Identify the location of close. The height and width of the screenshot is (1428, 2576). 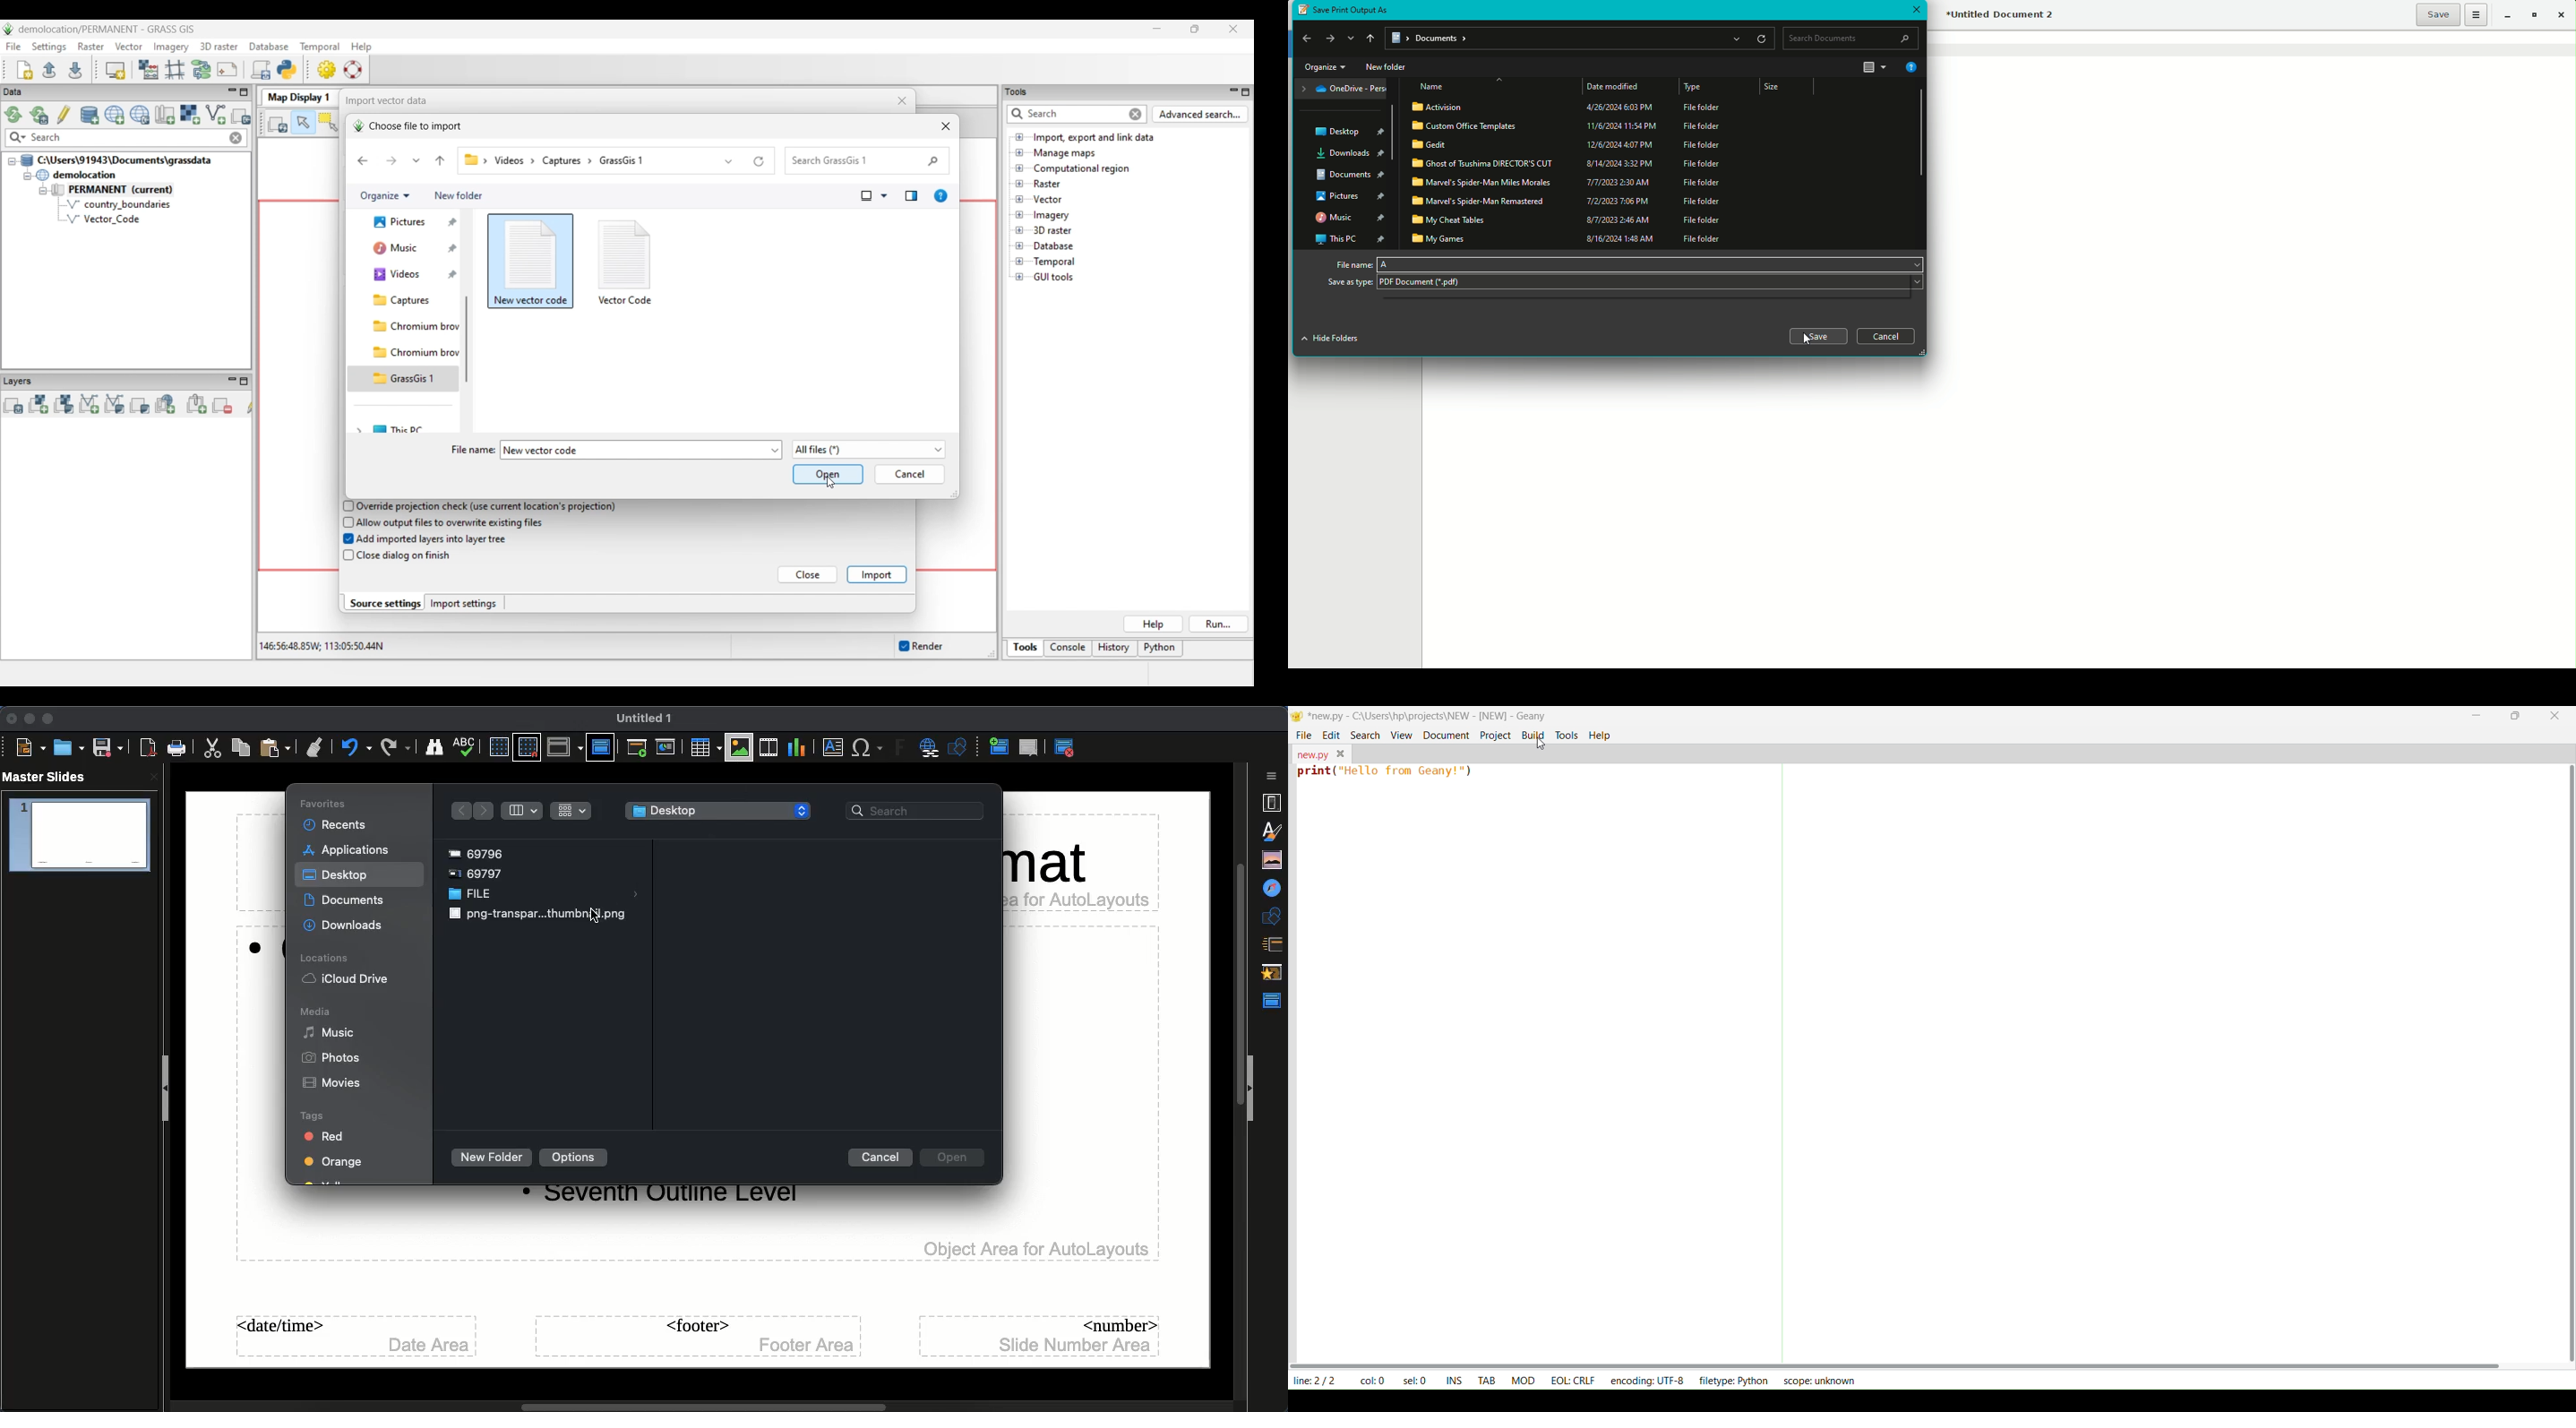
(154, 777).